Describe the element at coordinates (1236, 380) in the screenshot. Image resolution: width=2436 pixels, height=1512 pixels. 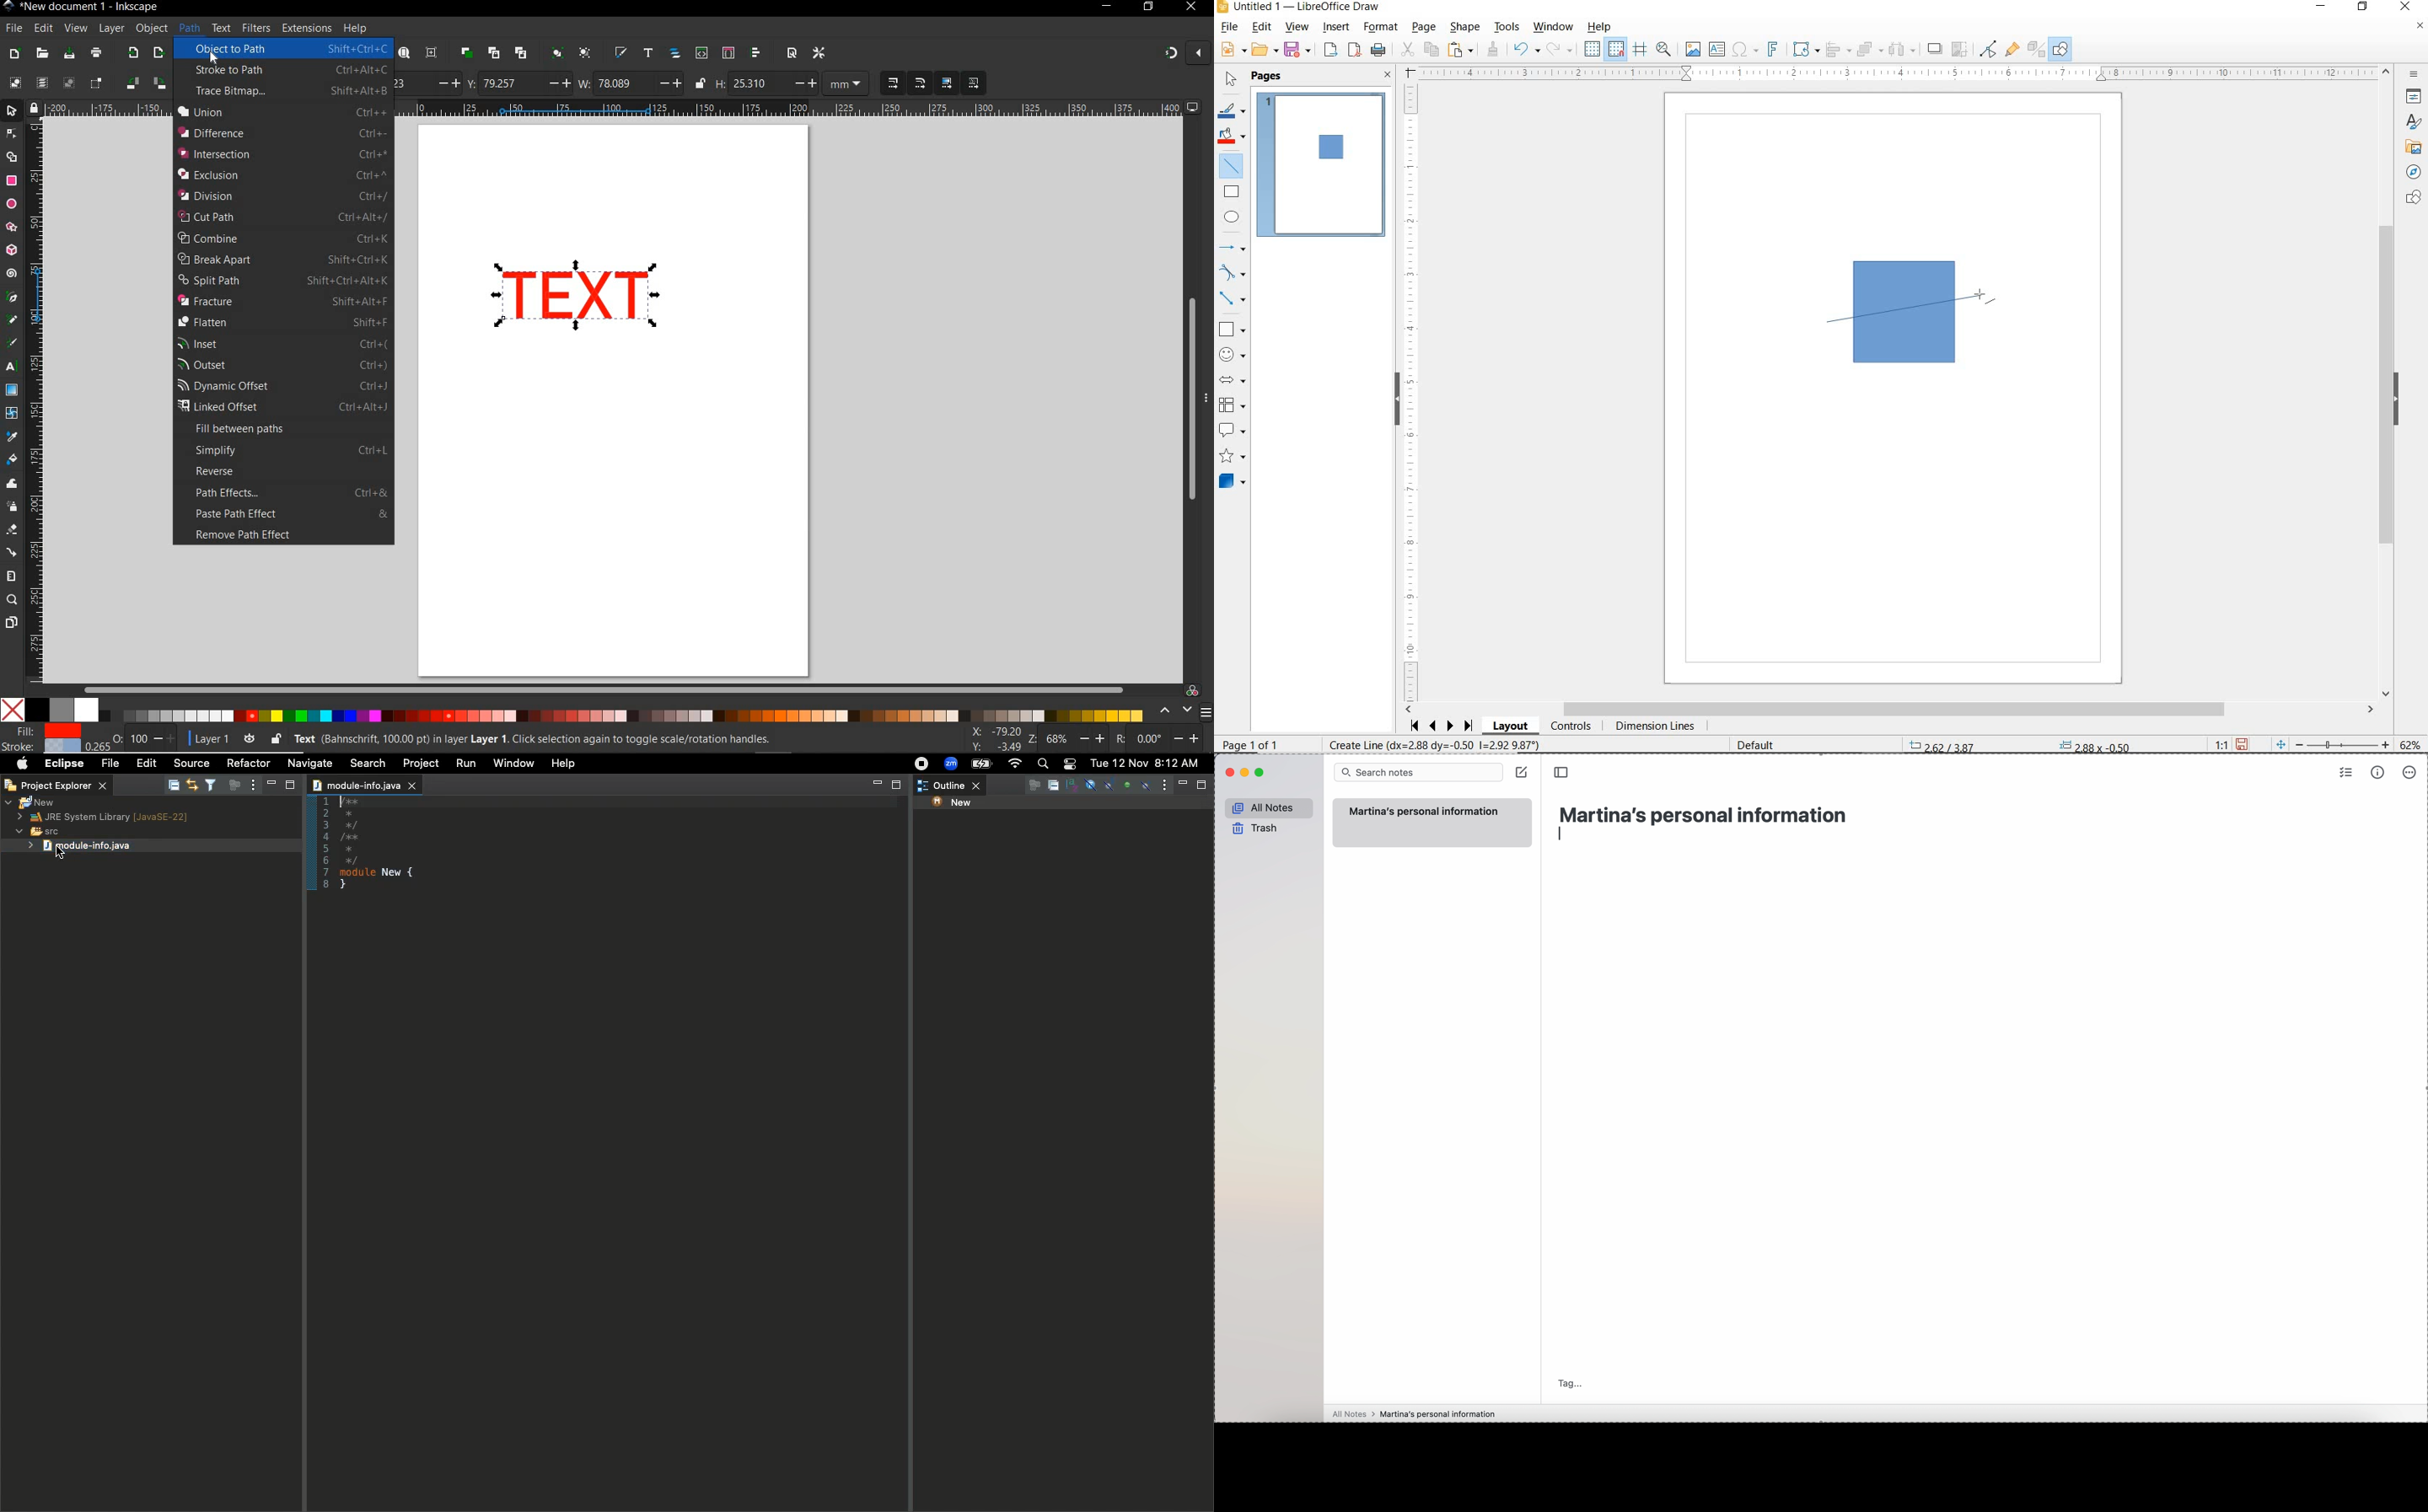
I see `BLOCK ARROWS` at that location.